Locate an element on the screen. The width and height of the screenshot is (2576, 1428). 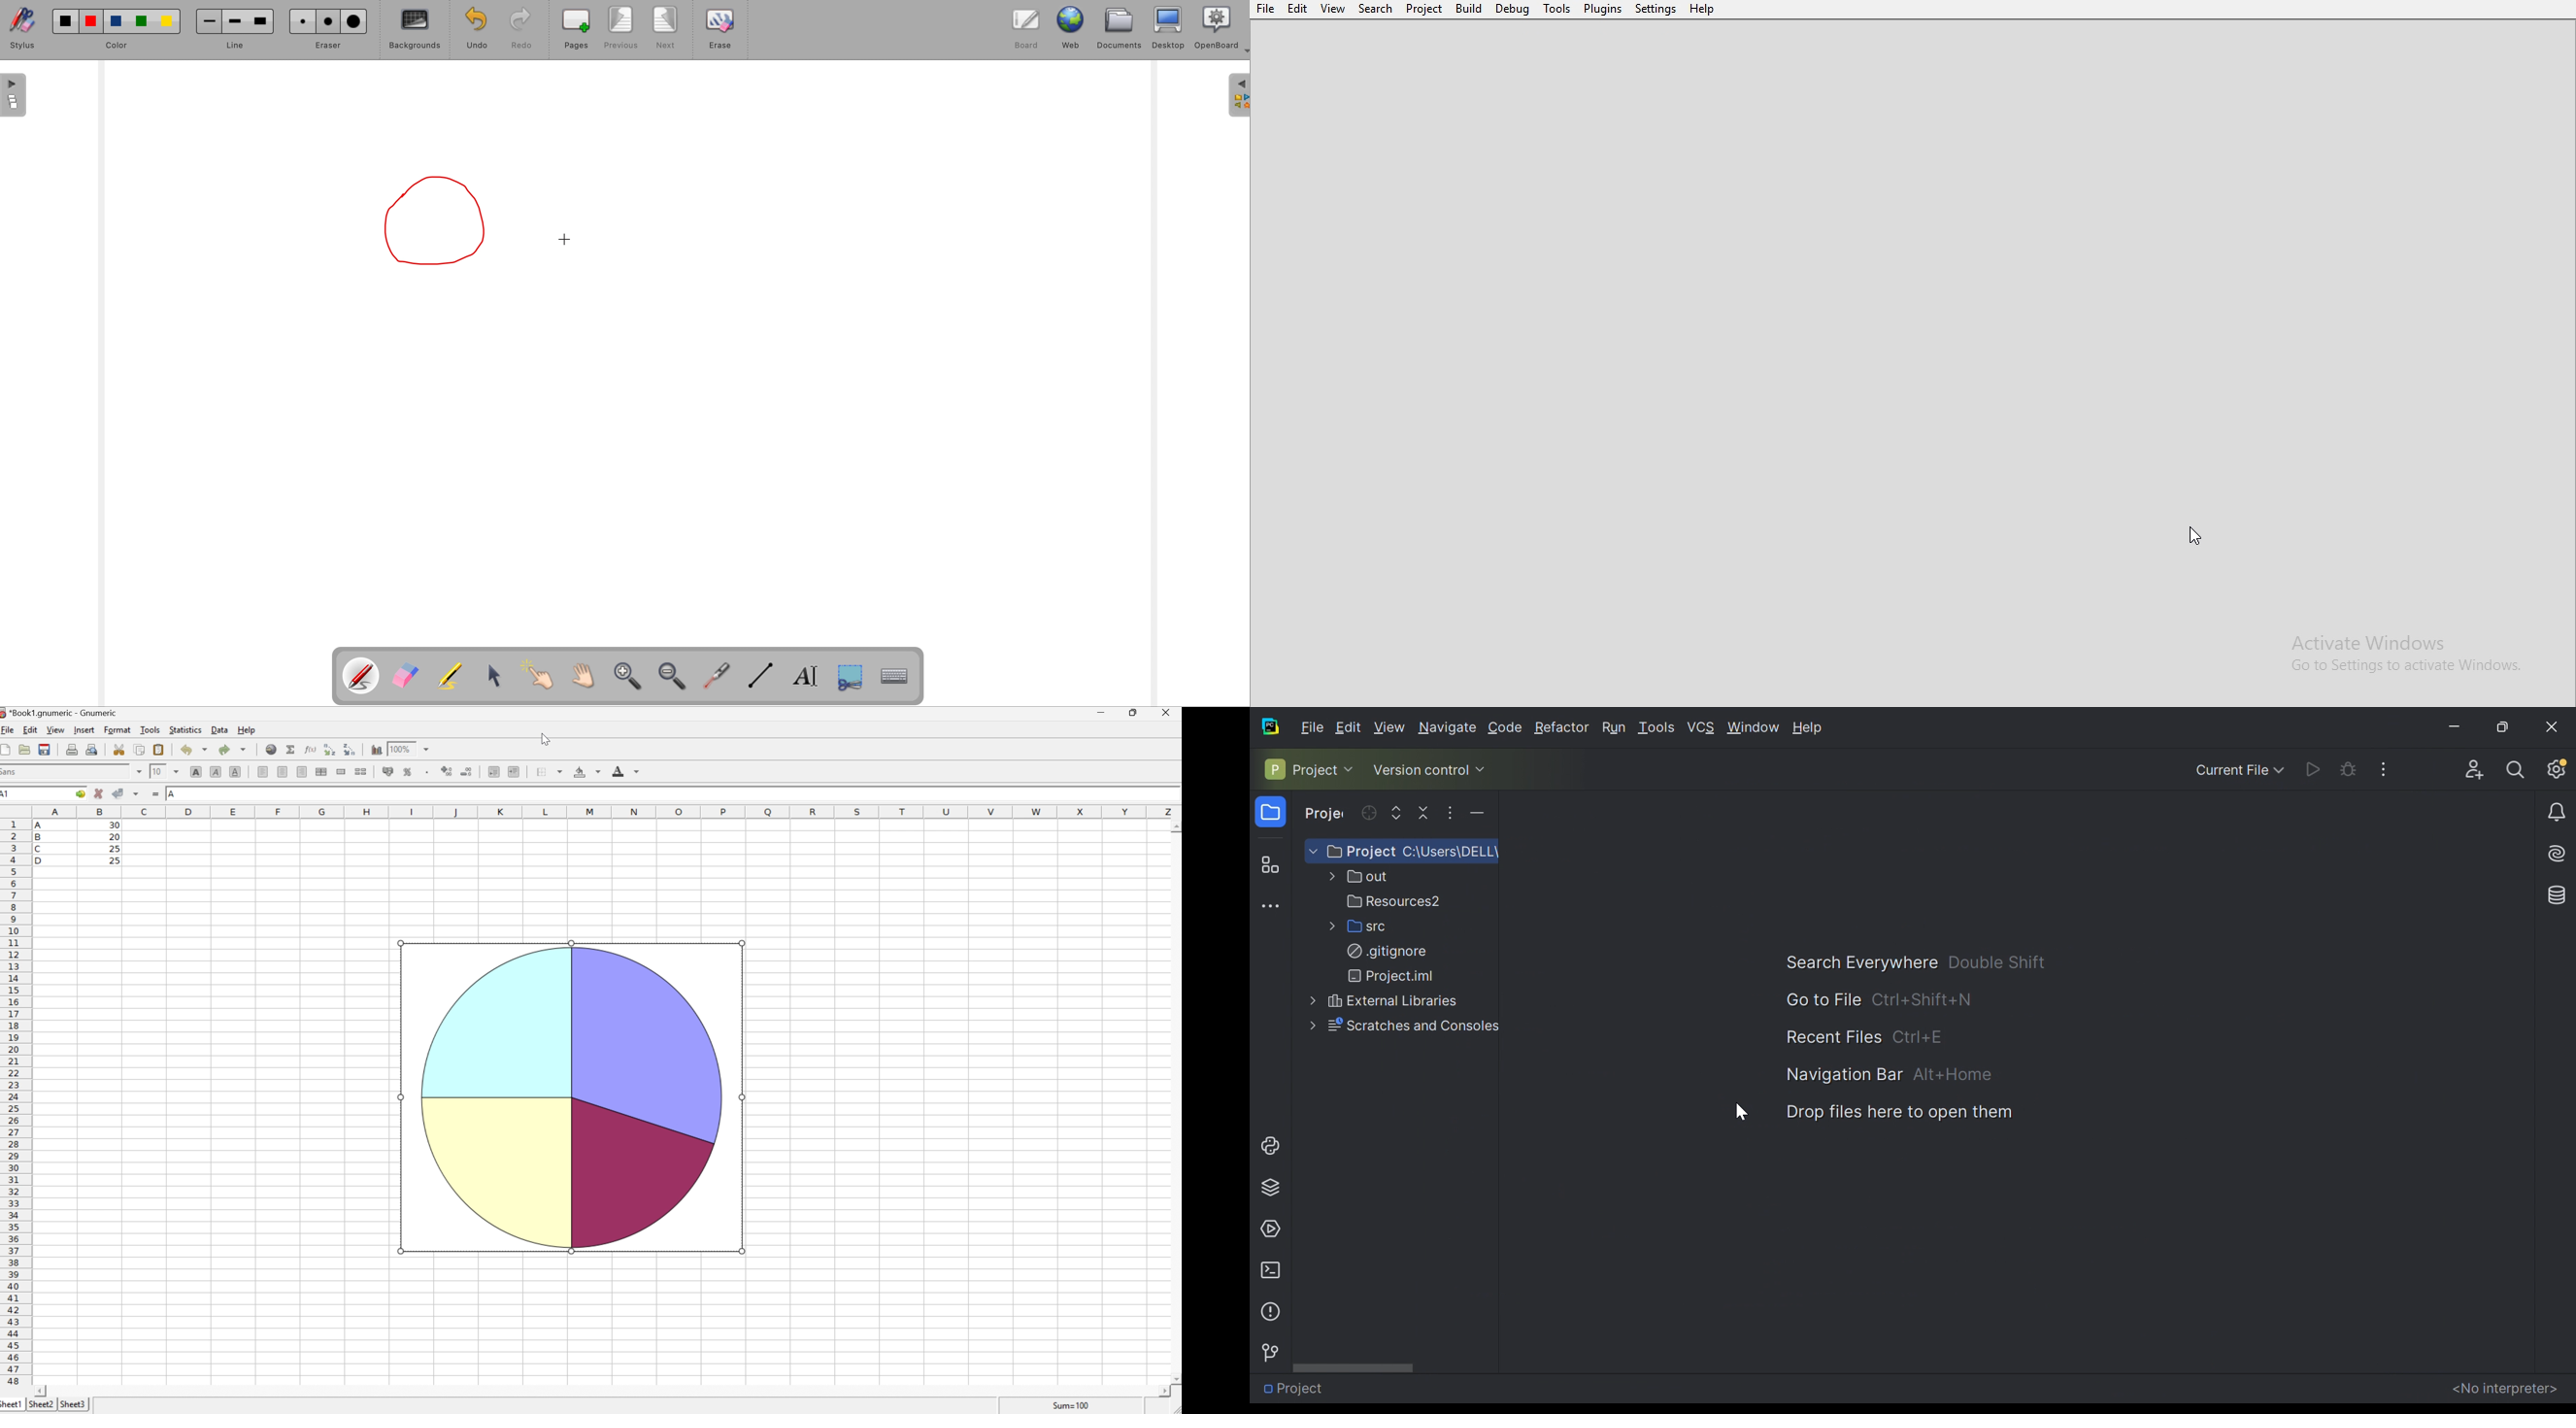
Data is located at coordinates (219, 730).